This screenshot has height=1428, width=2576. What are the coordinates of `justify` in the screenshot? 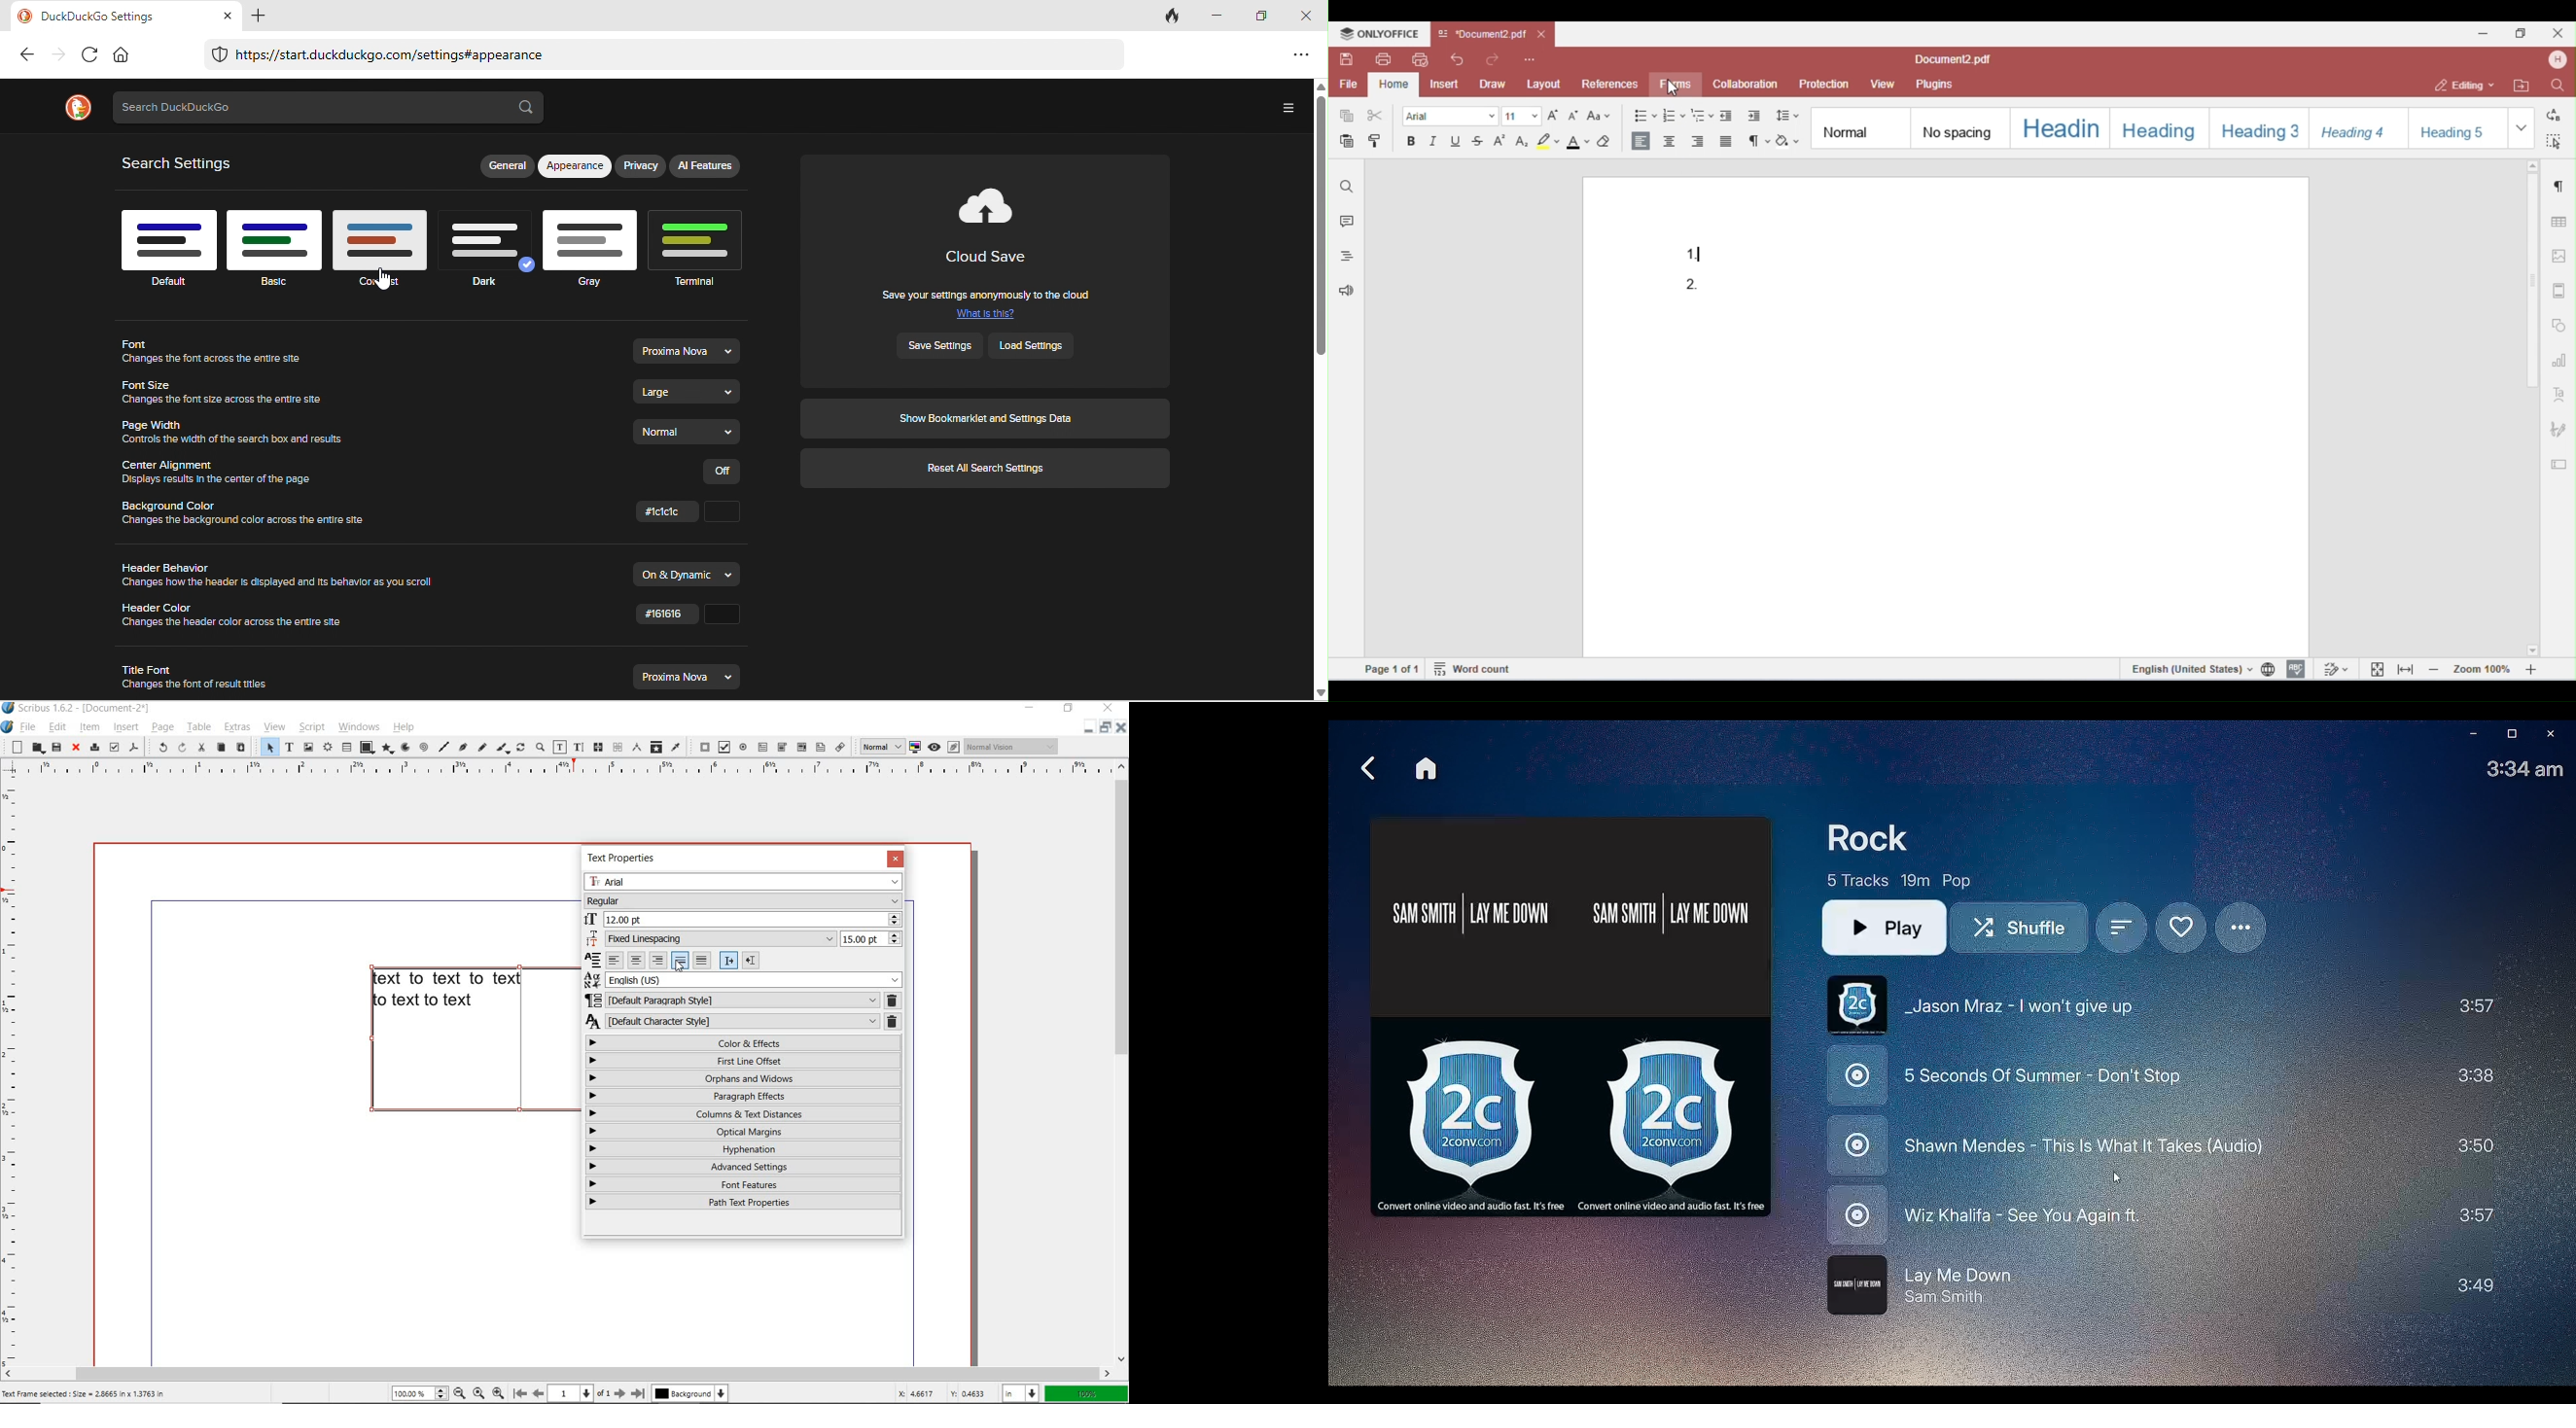 It's located at (680, 960).